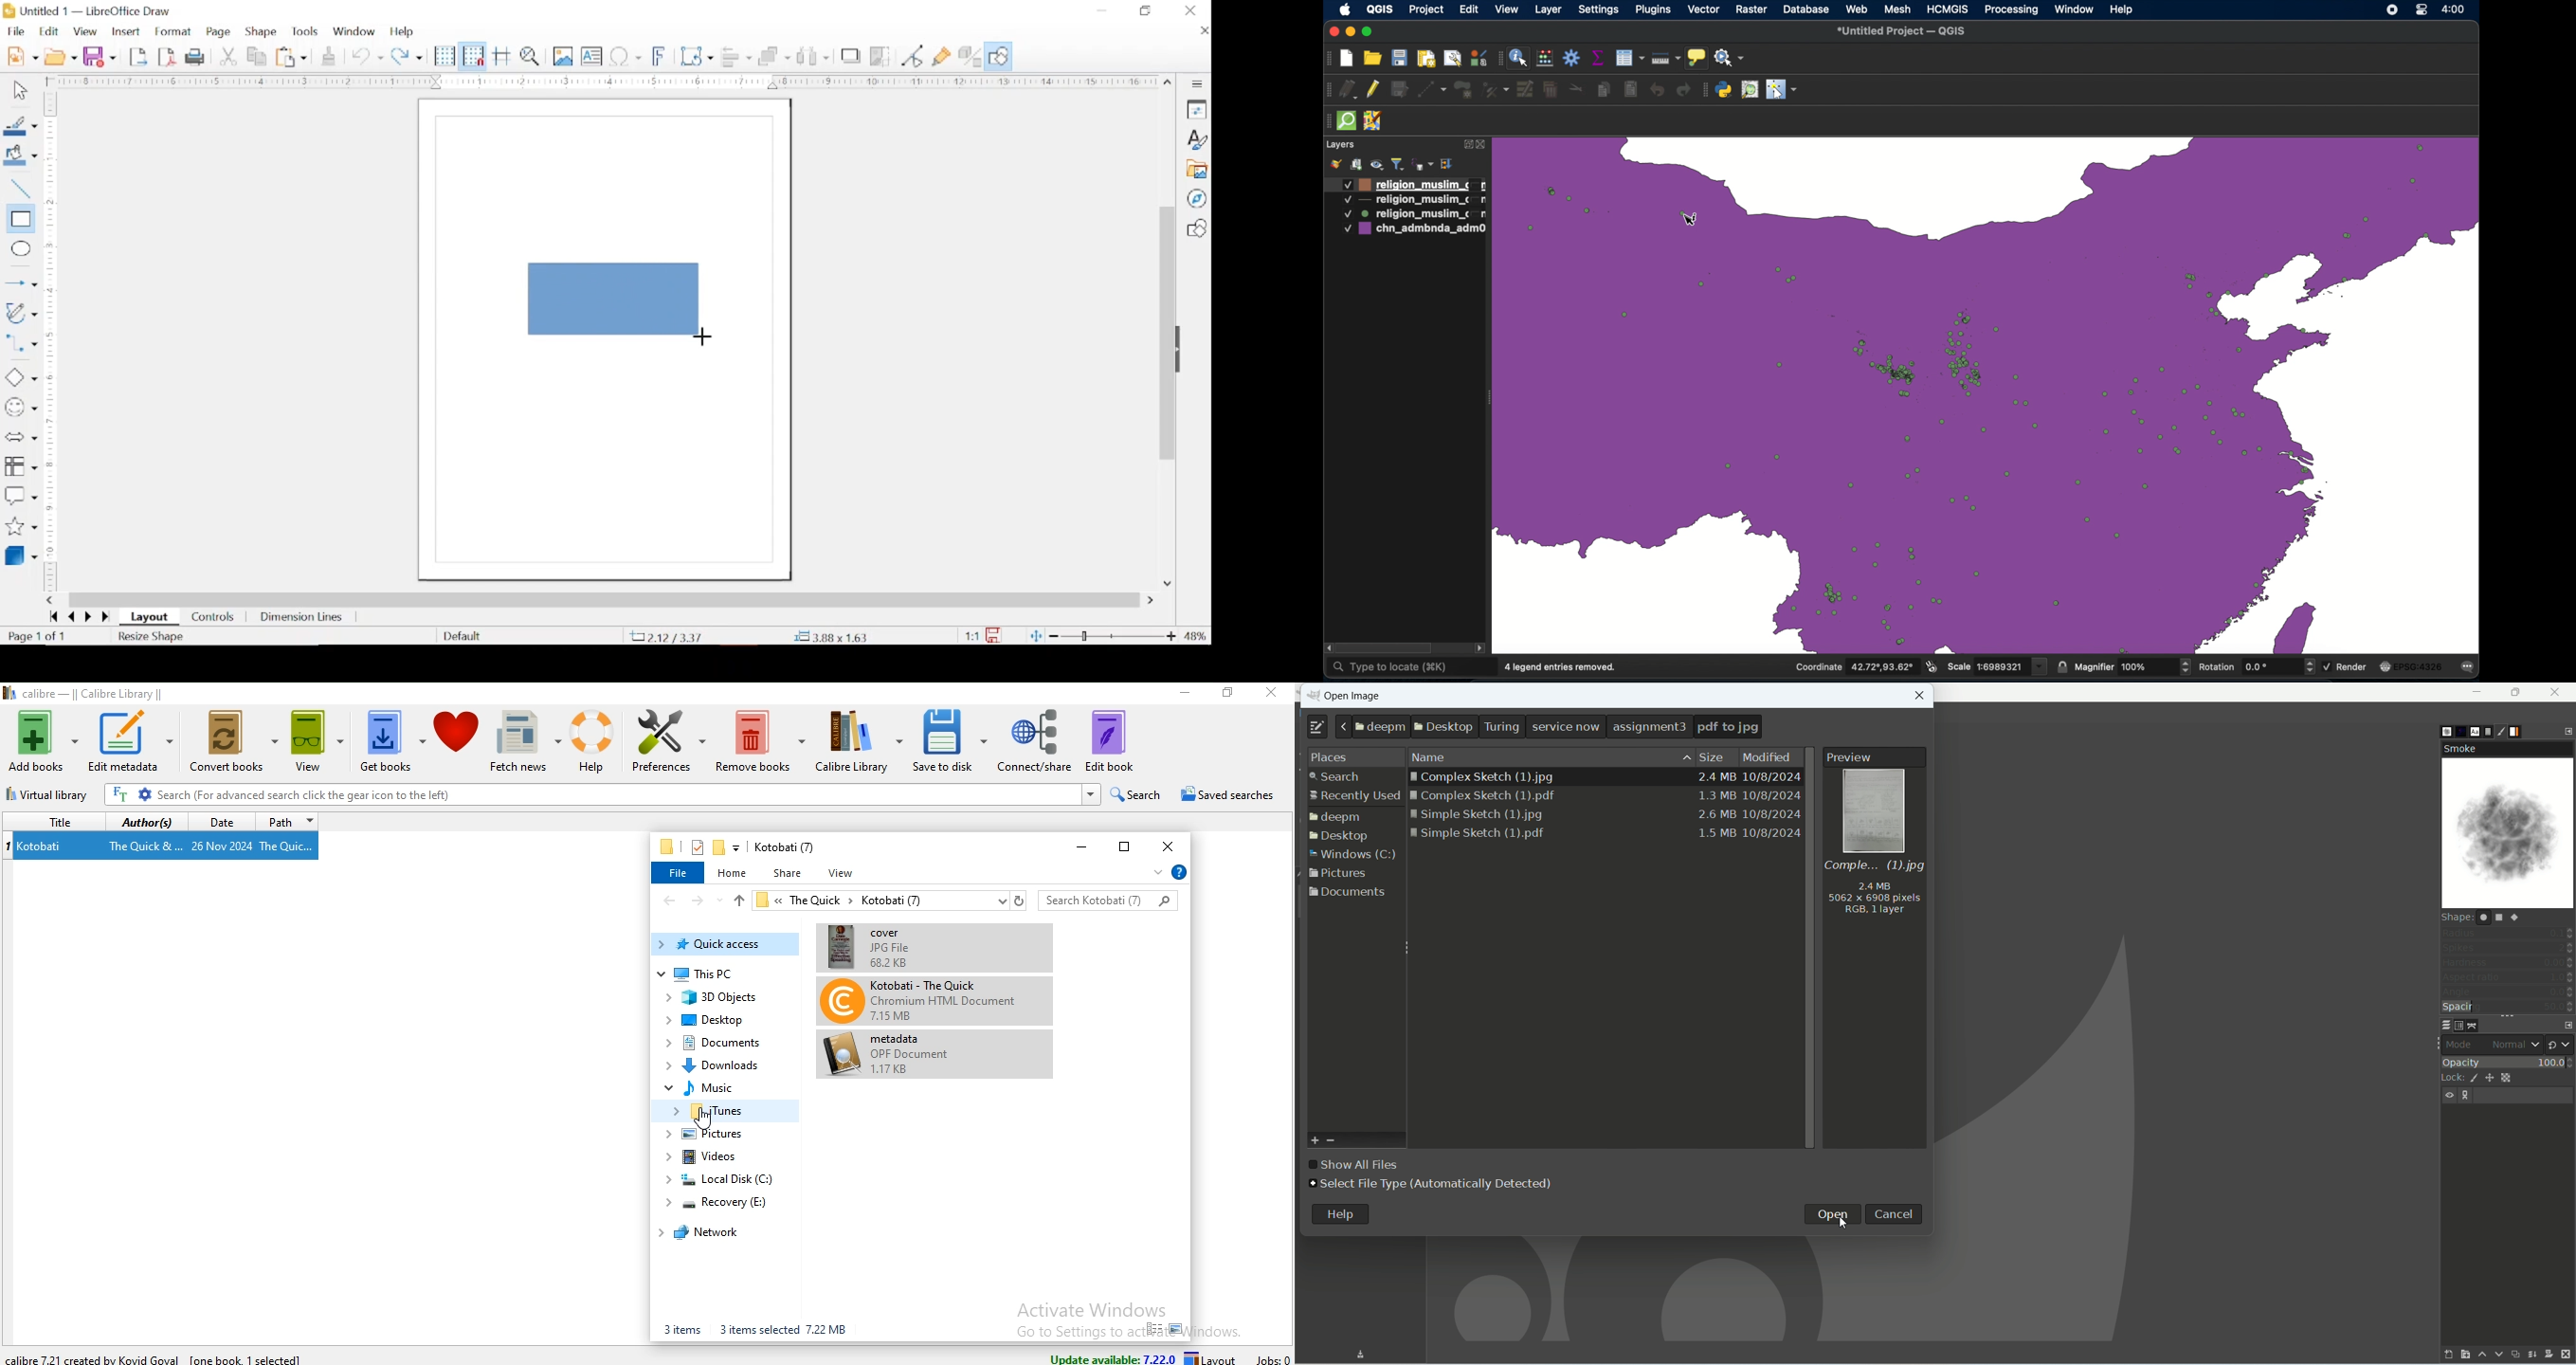 The height and width of the screenshot is (1372, 2576). I want to click on zoomed in boundary map of china with point data, so click(1986, 392).